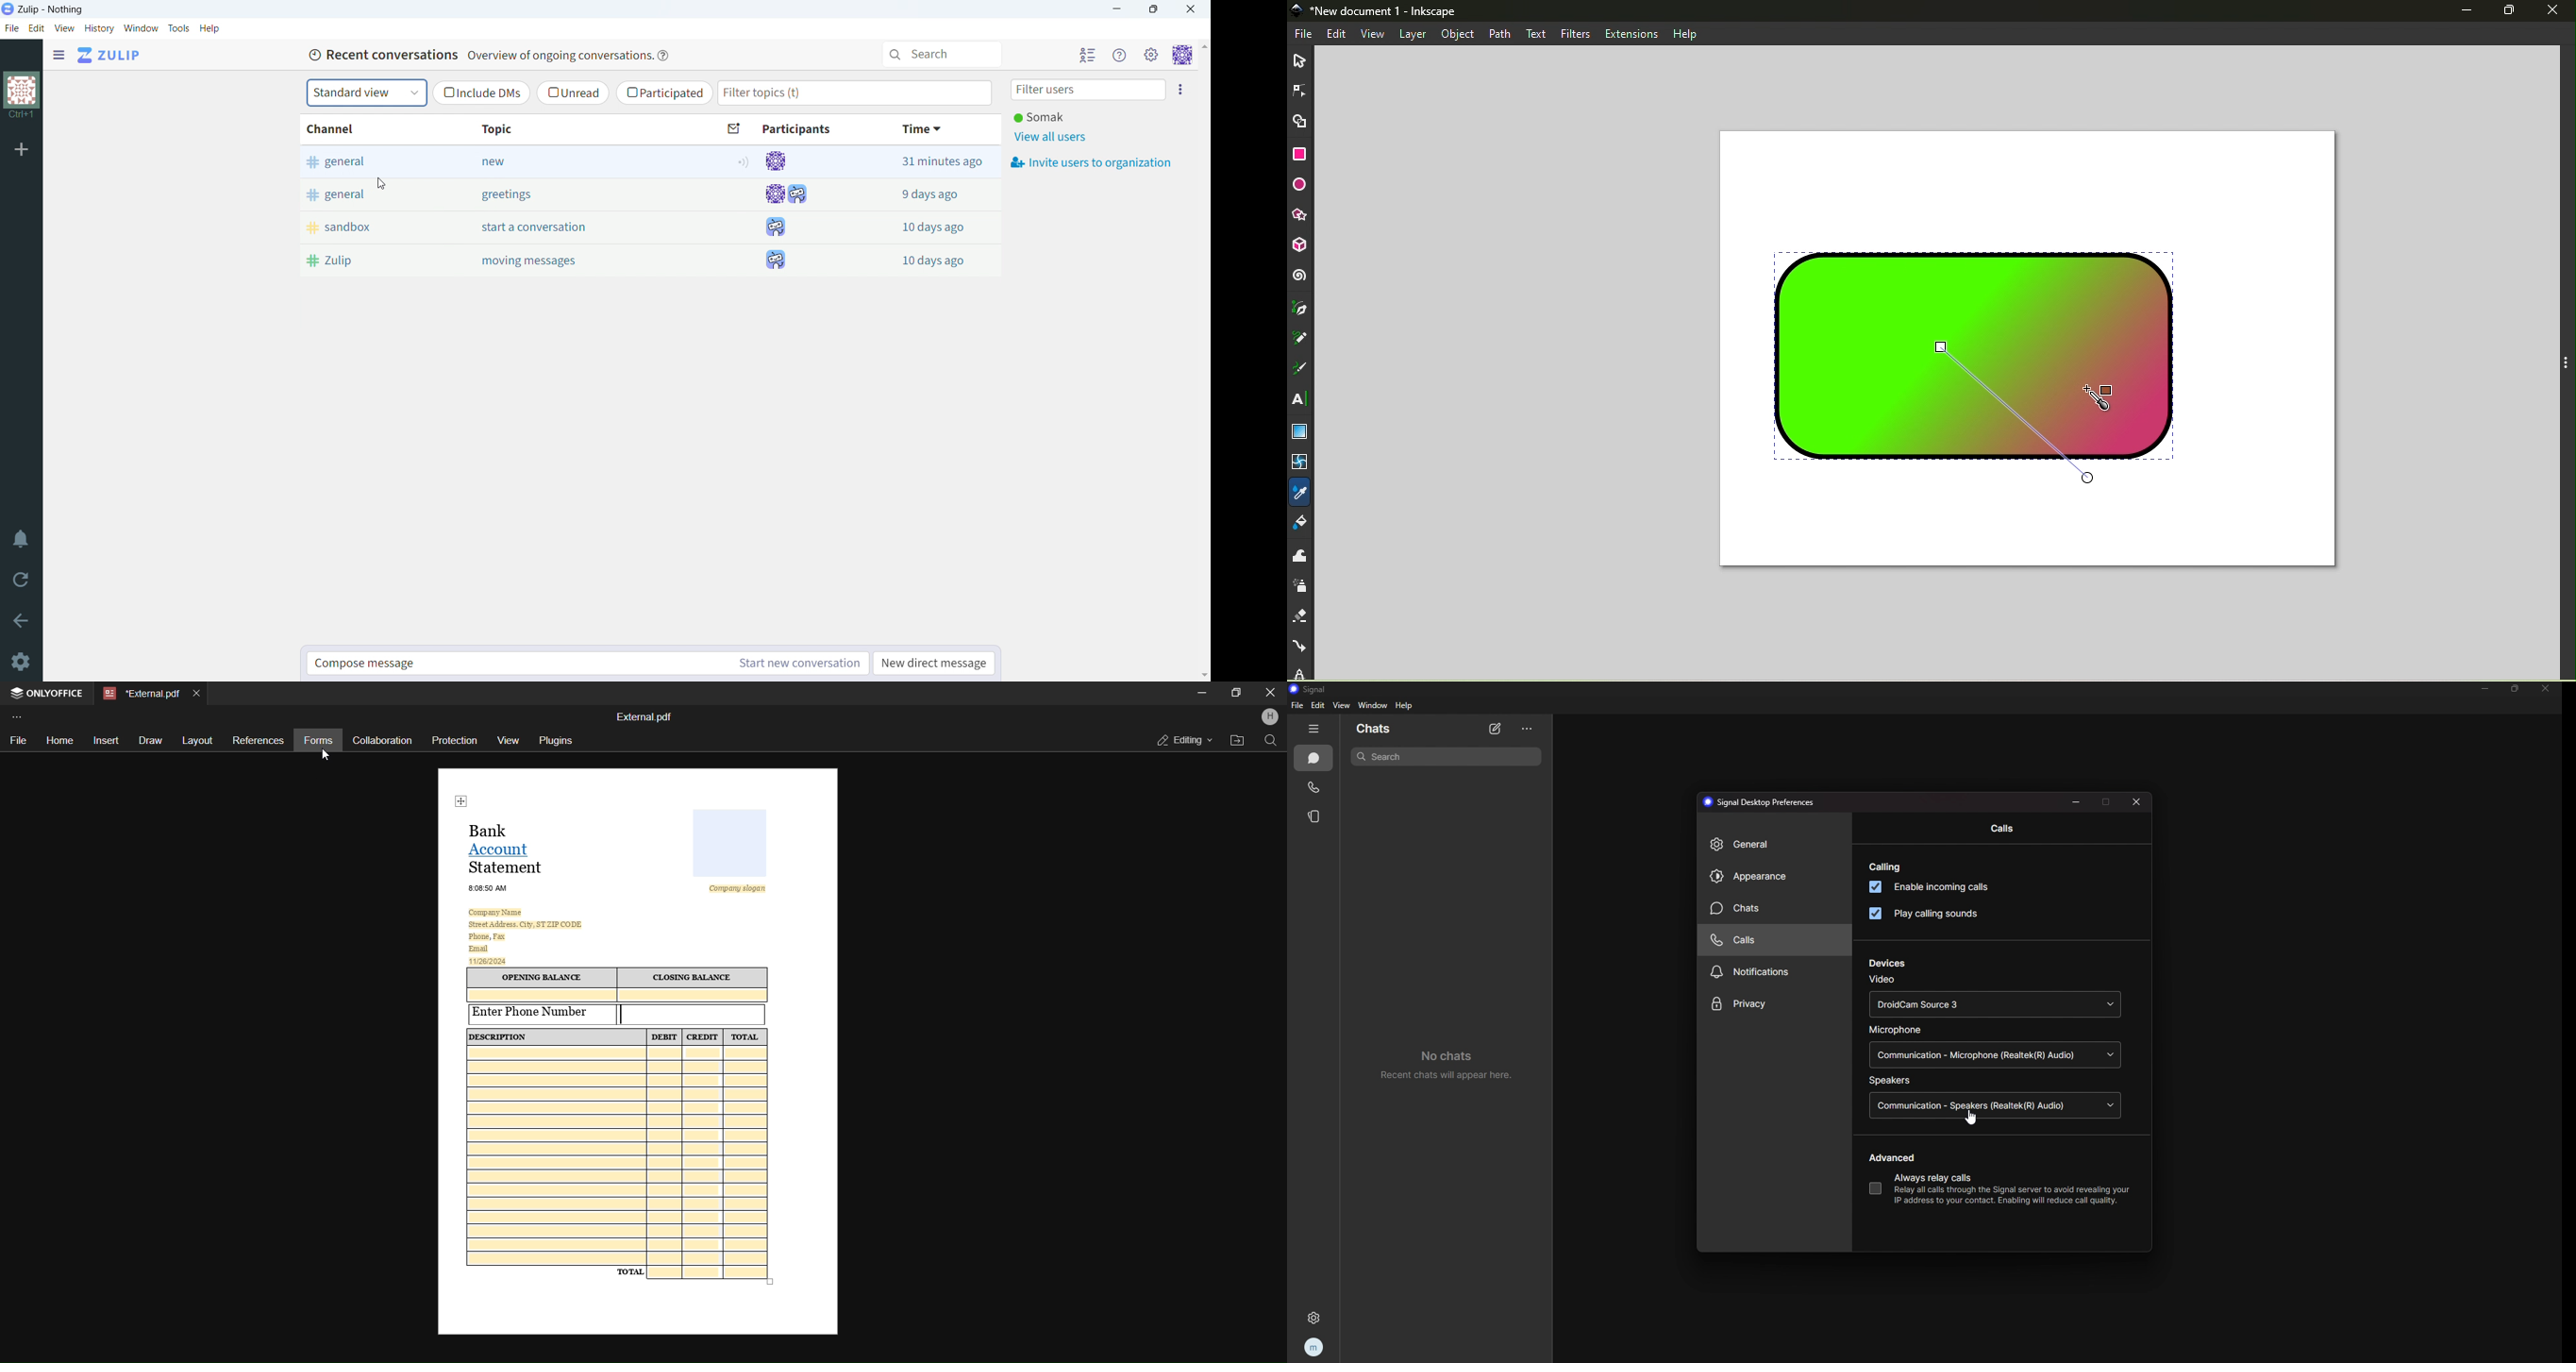 The width and height of the screenshot is (2576, 1372). Describe the element at coordinates (371, 162) in the screenshot. I see `general` at that location.